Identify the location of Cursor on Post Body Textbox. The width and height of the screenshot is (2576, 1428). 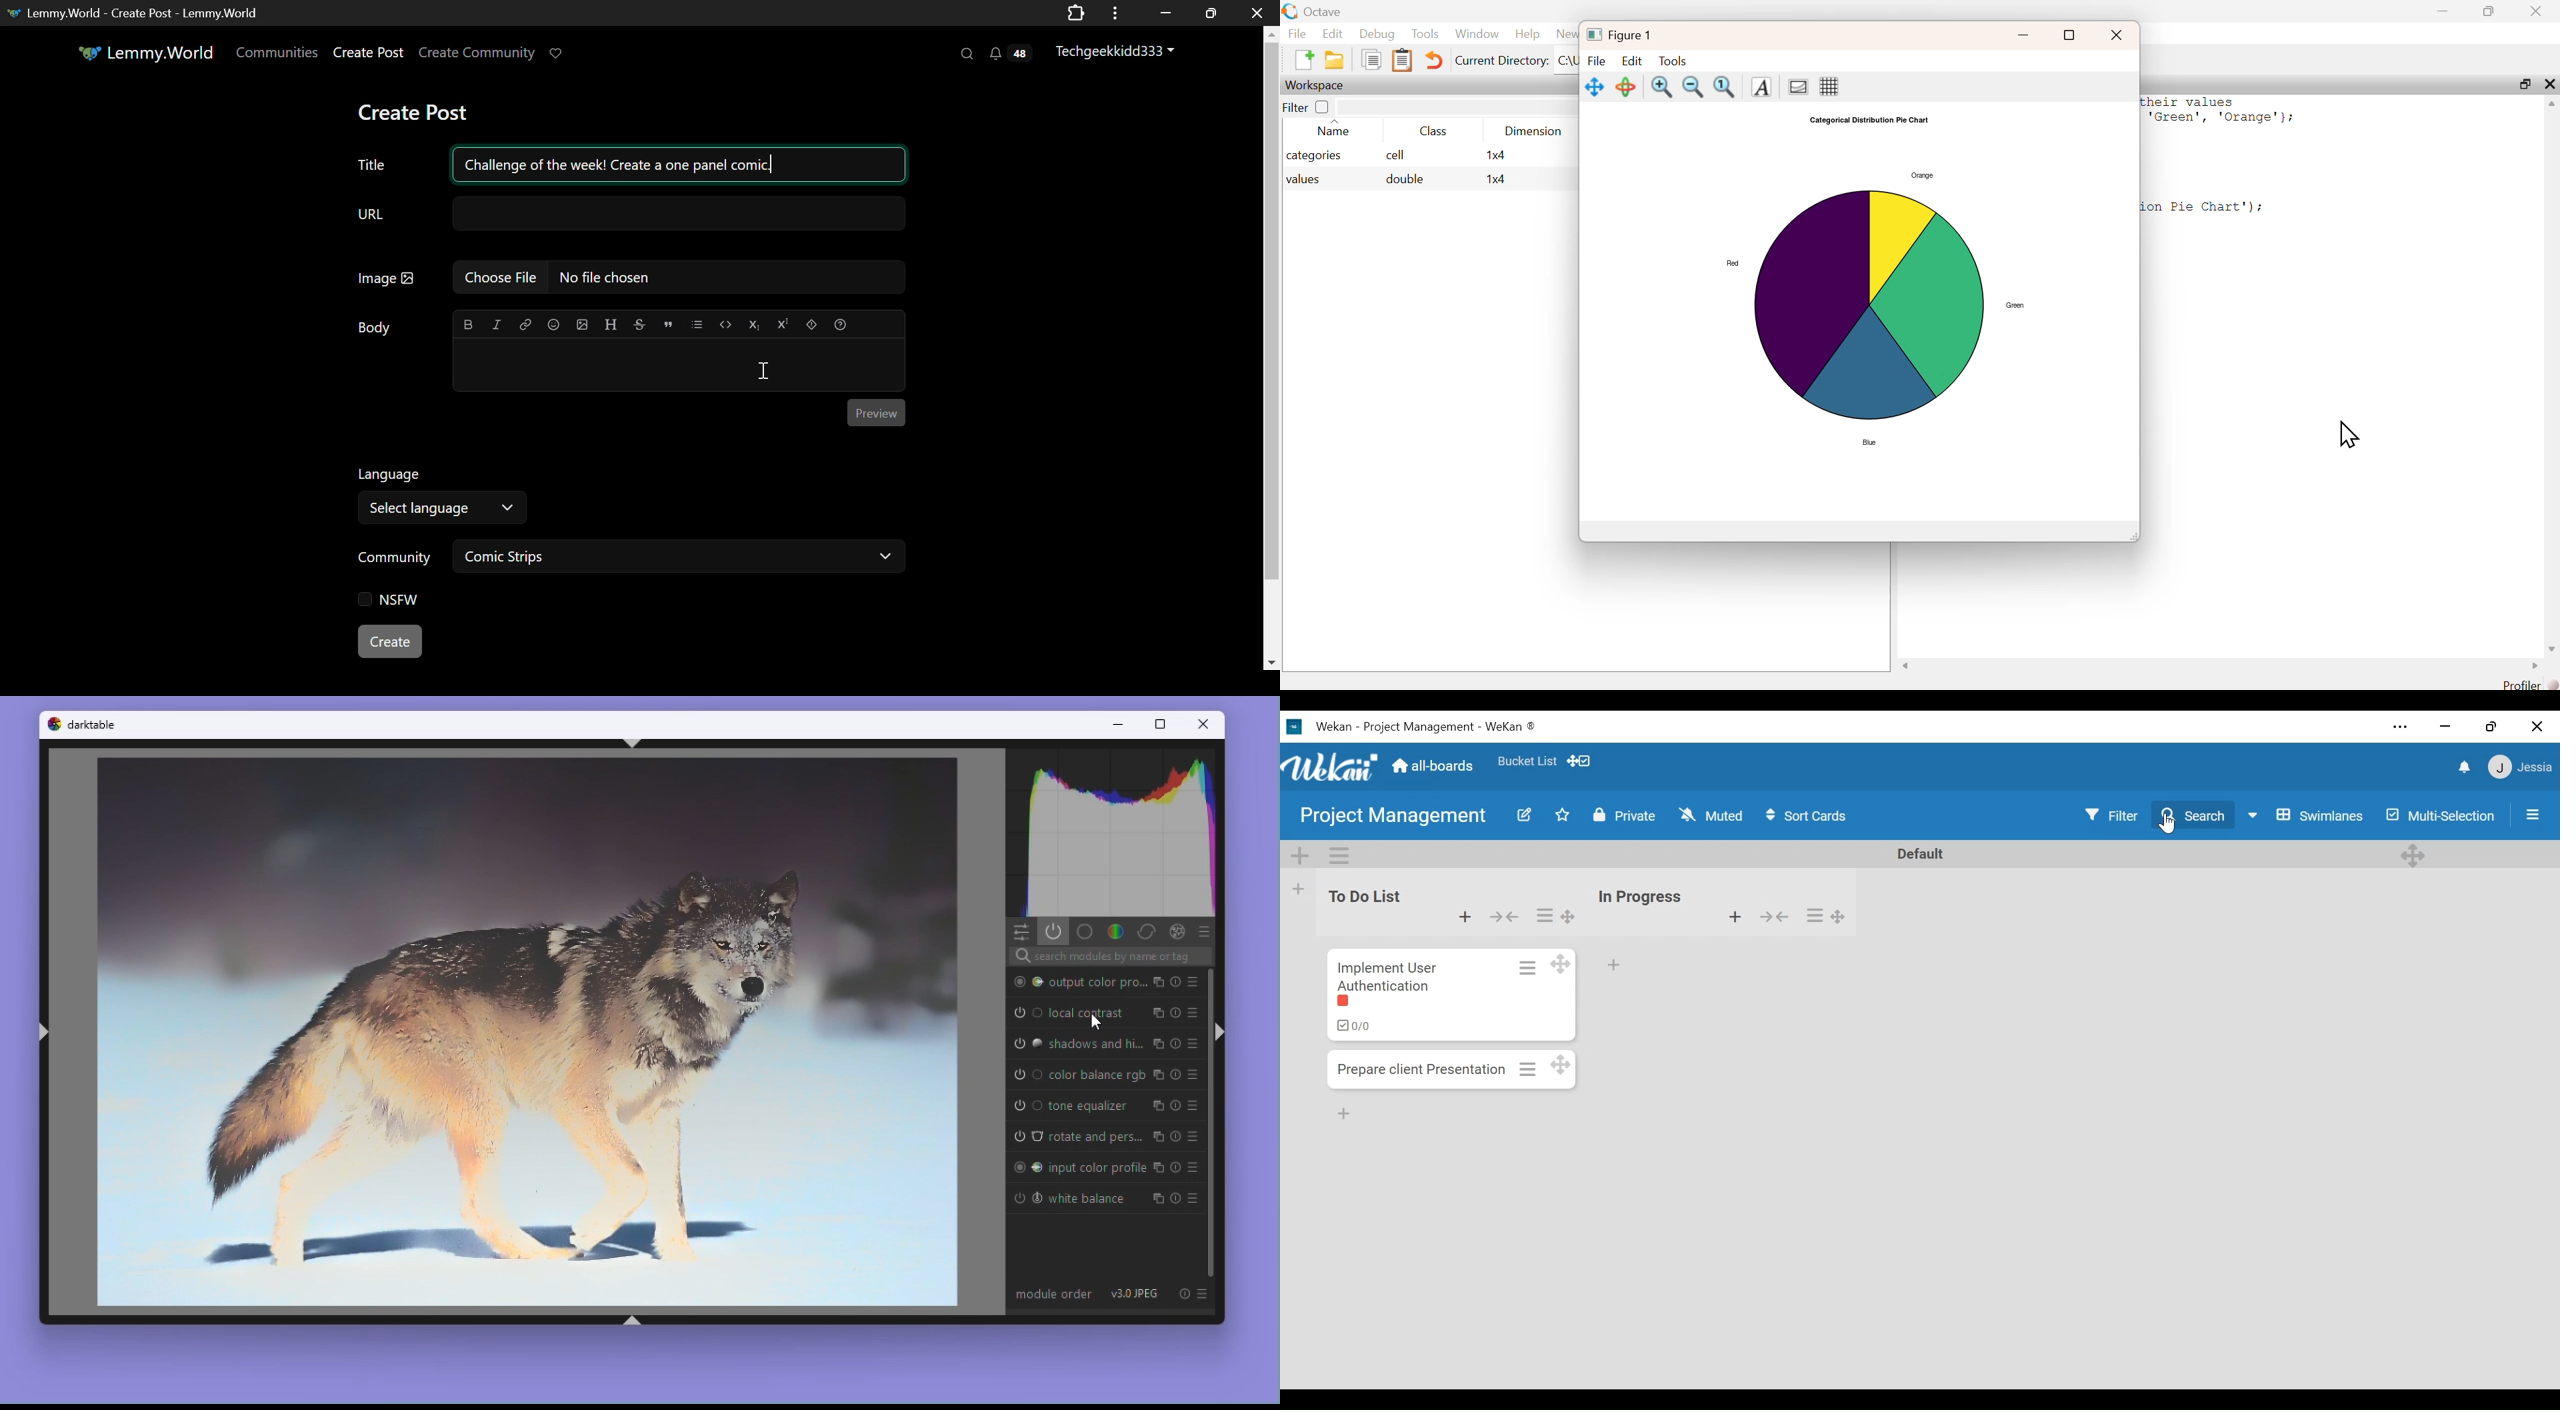
(764, 369).